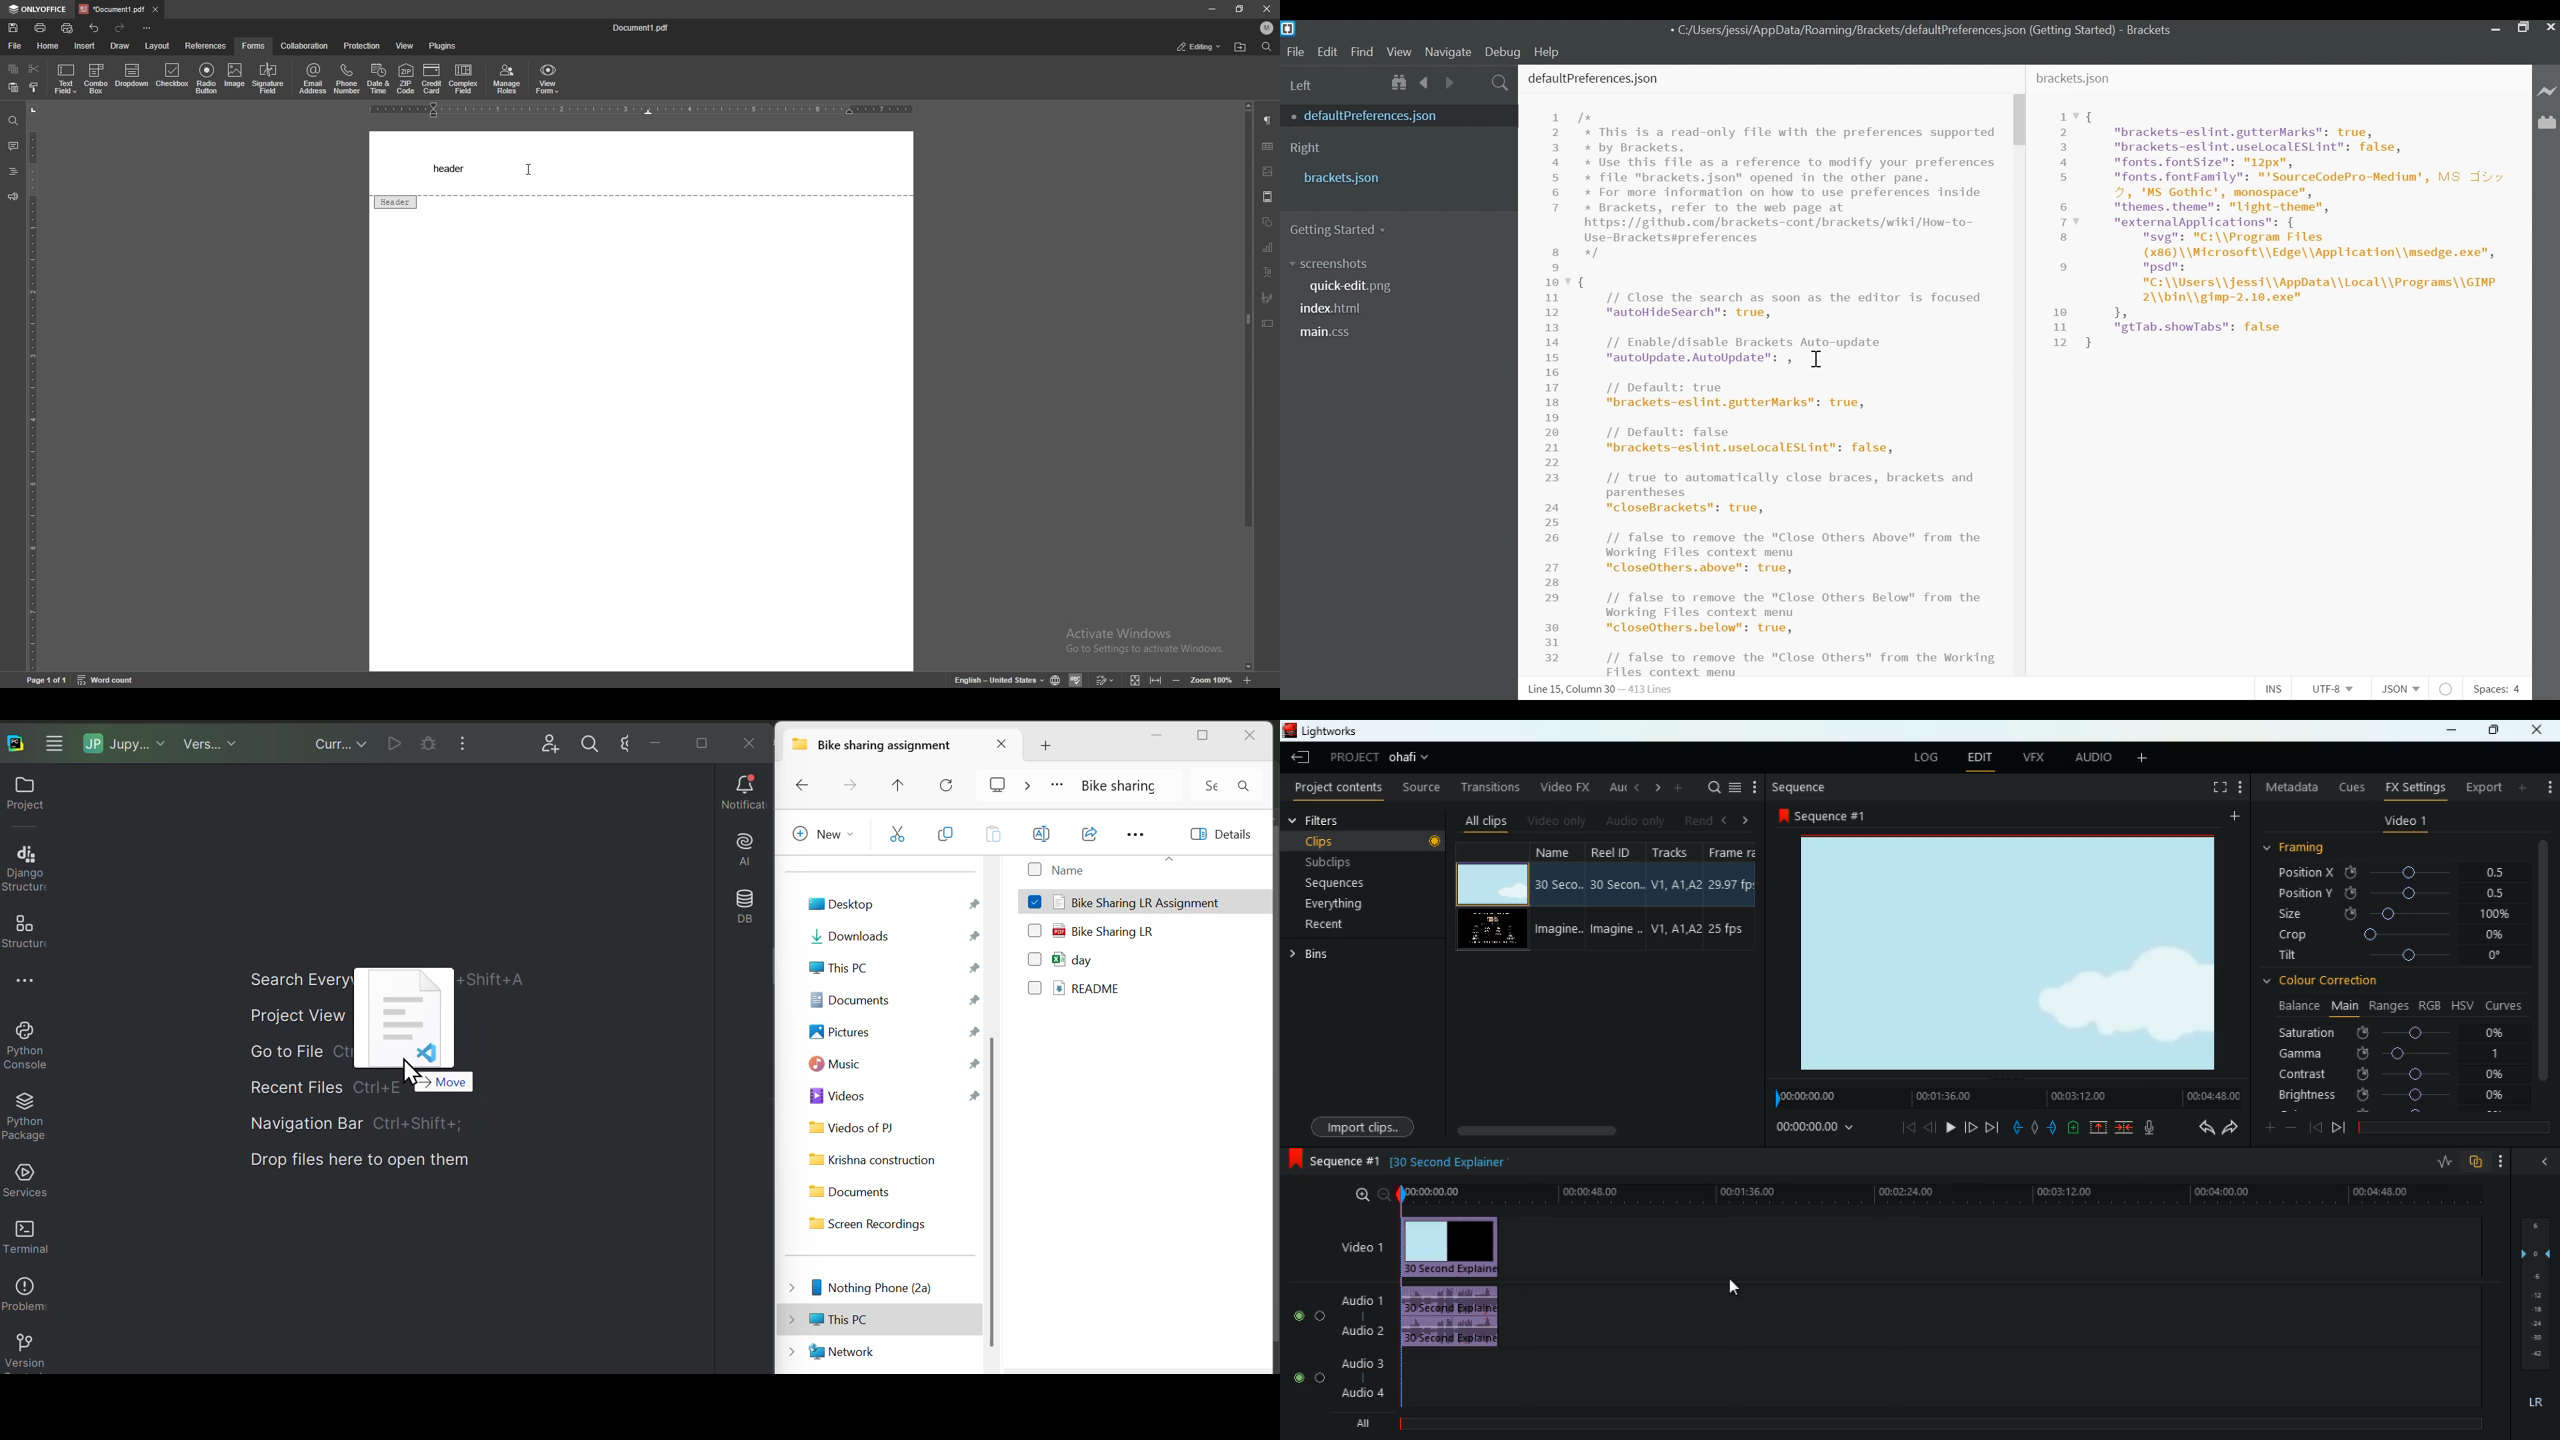 The height and width of the screenshot is (1456, 2576). What do you see at coordinates (2541, 1163) in the screenshot?
I see `close` at bounding box center [2541, 1163].